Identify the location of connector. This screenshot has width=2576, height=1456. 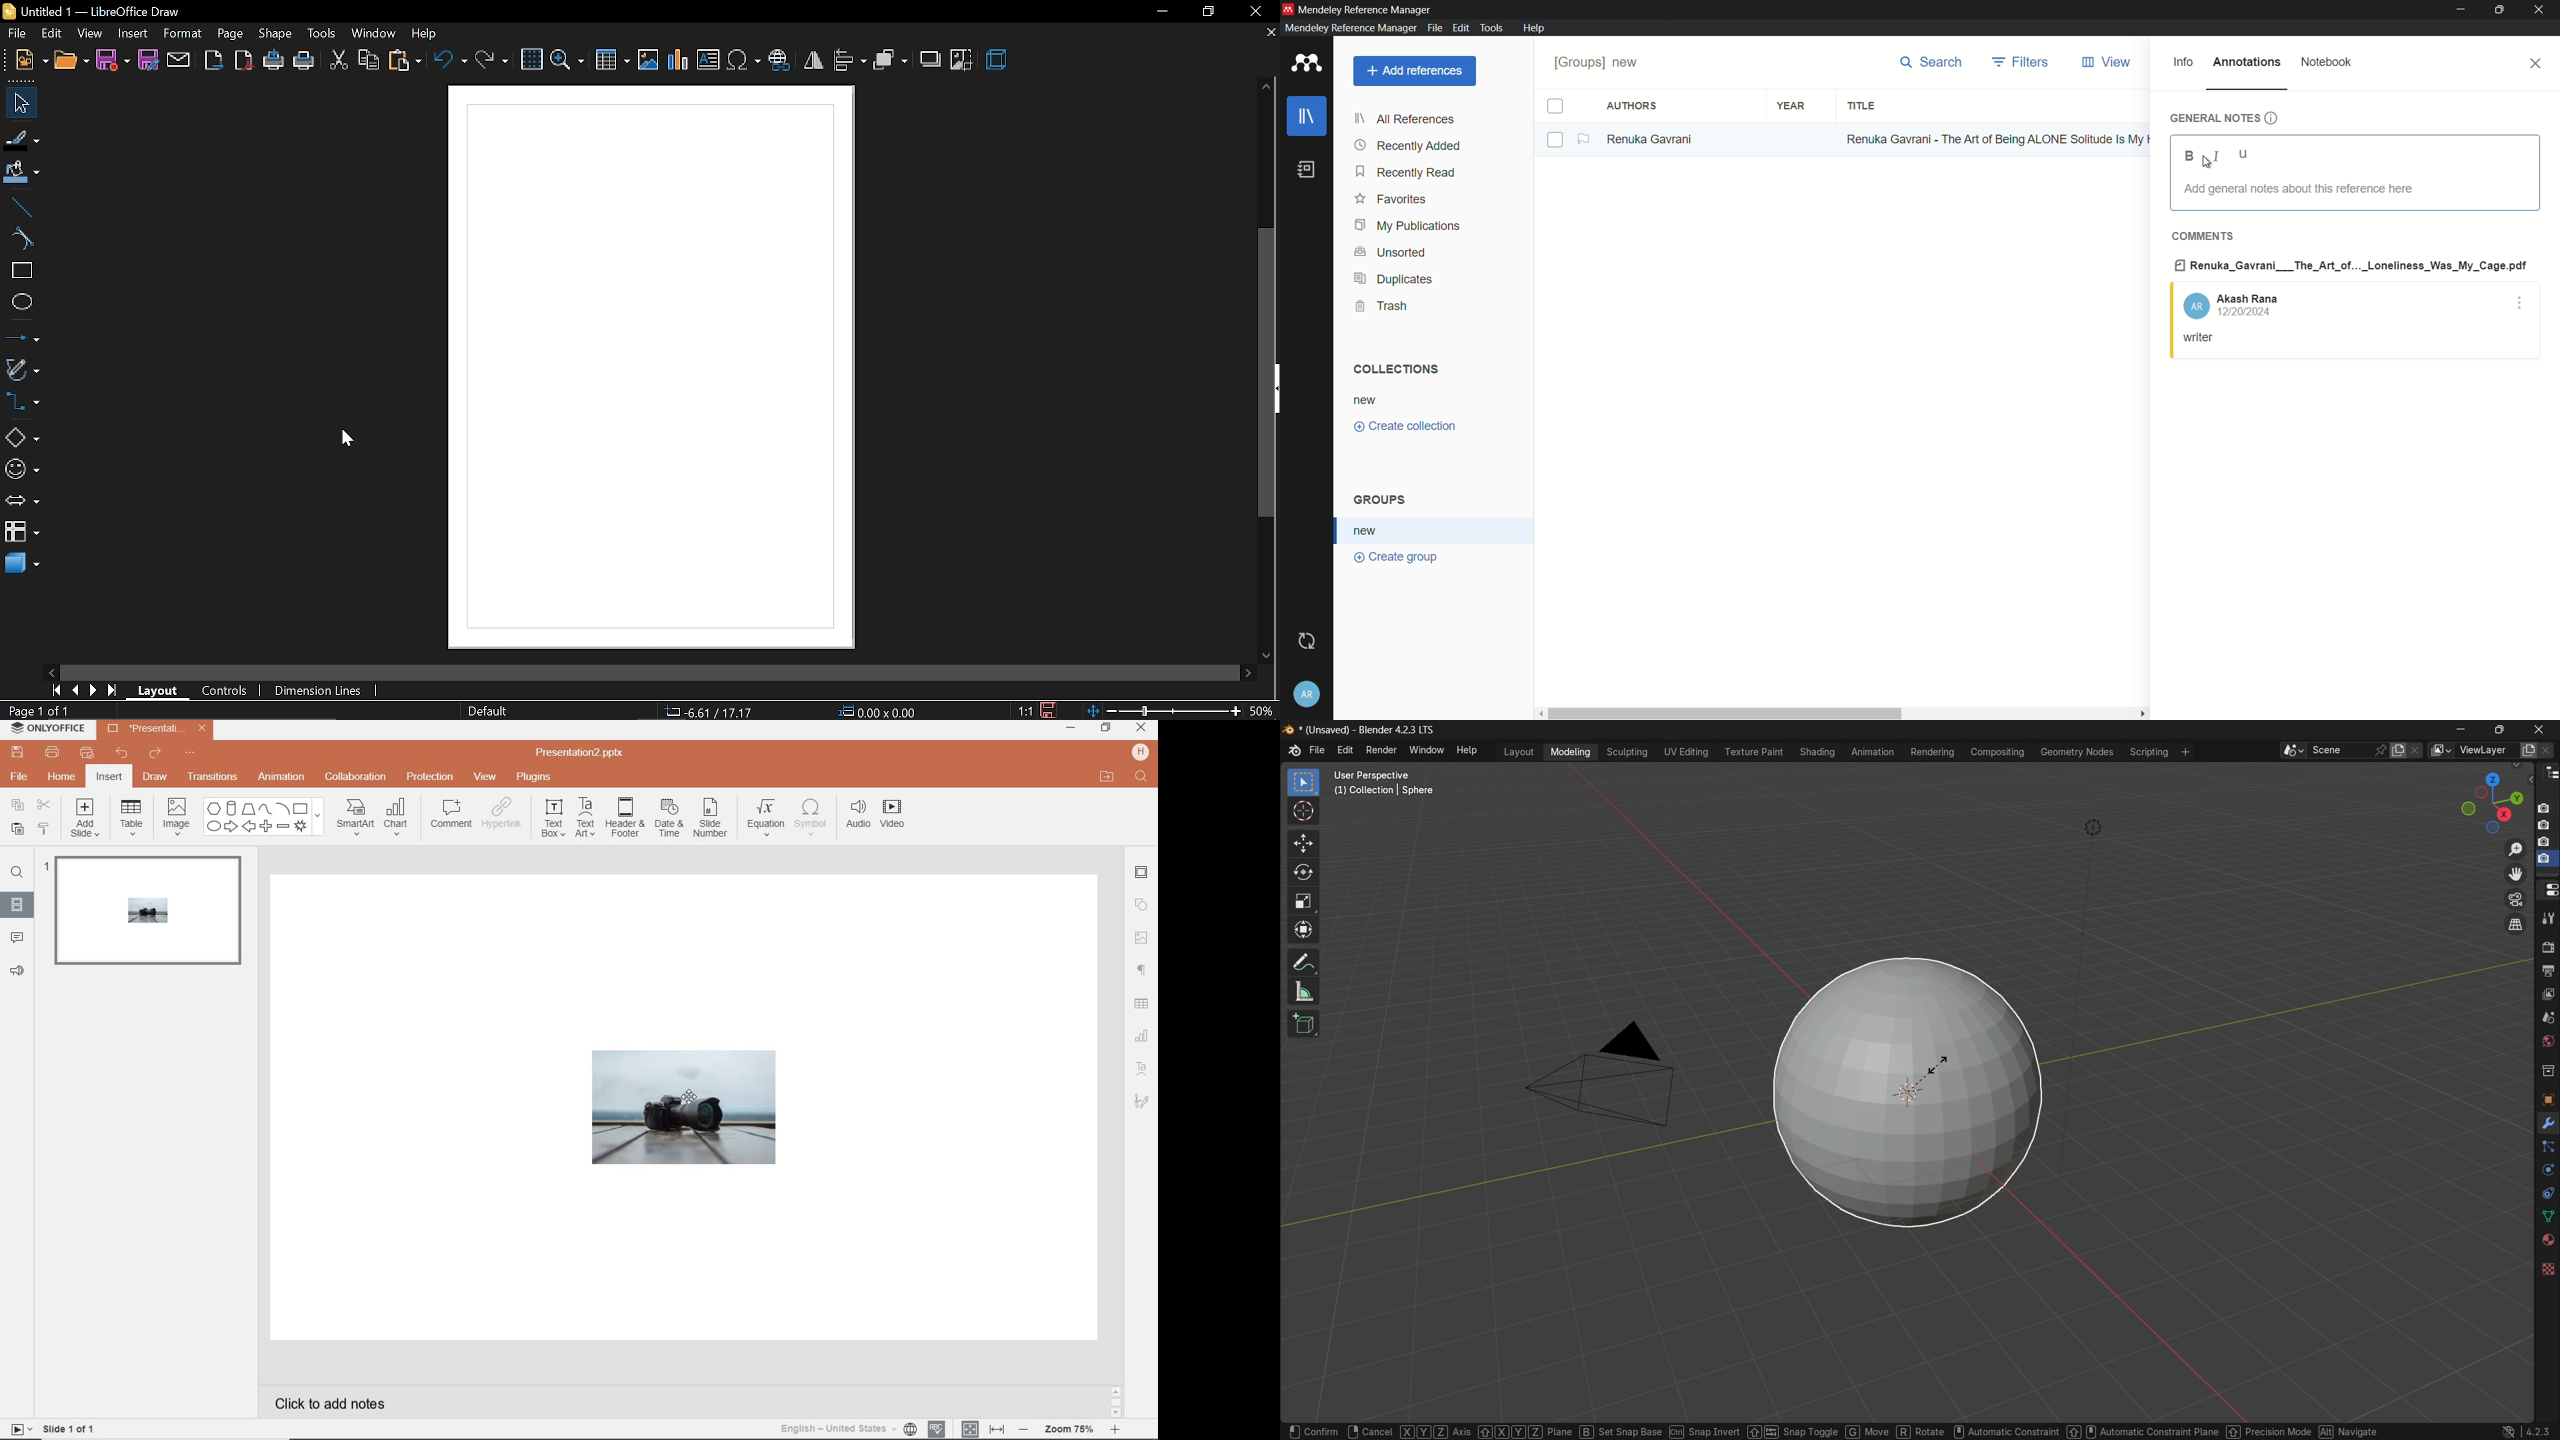
(23, 406).